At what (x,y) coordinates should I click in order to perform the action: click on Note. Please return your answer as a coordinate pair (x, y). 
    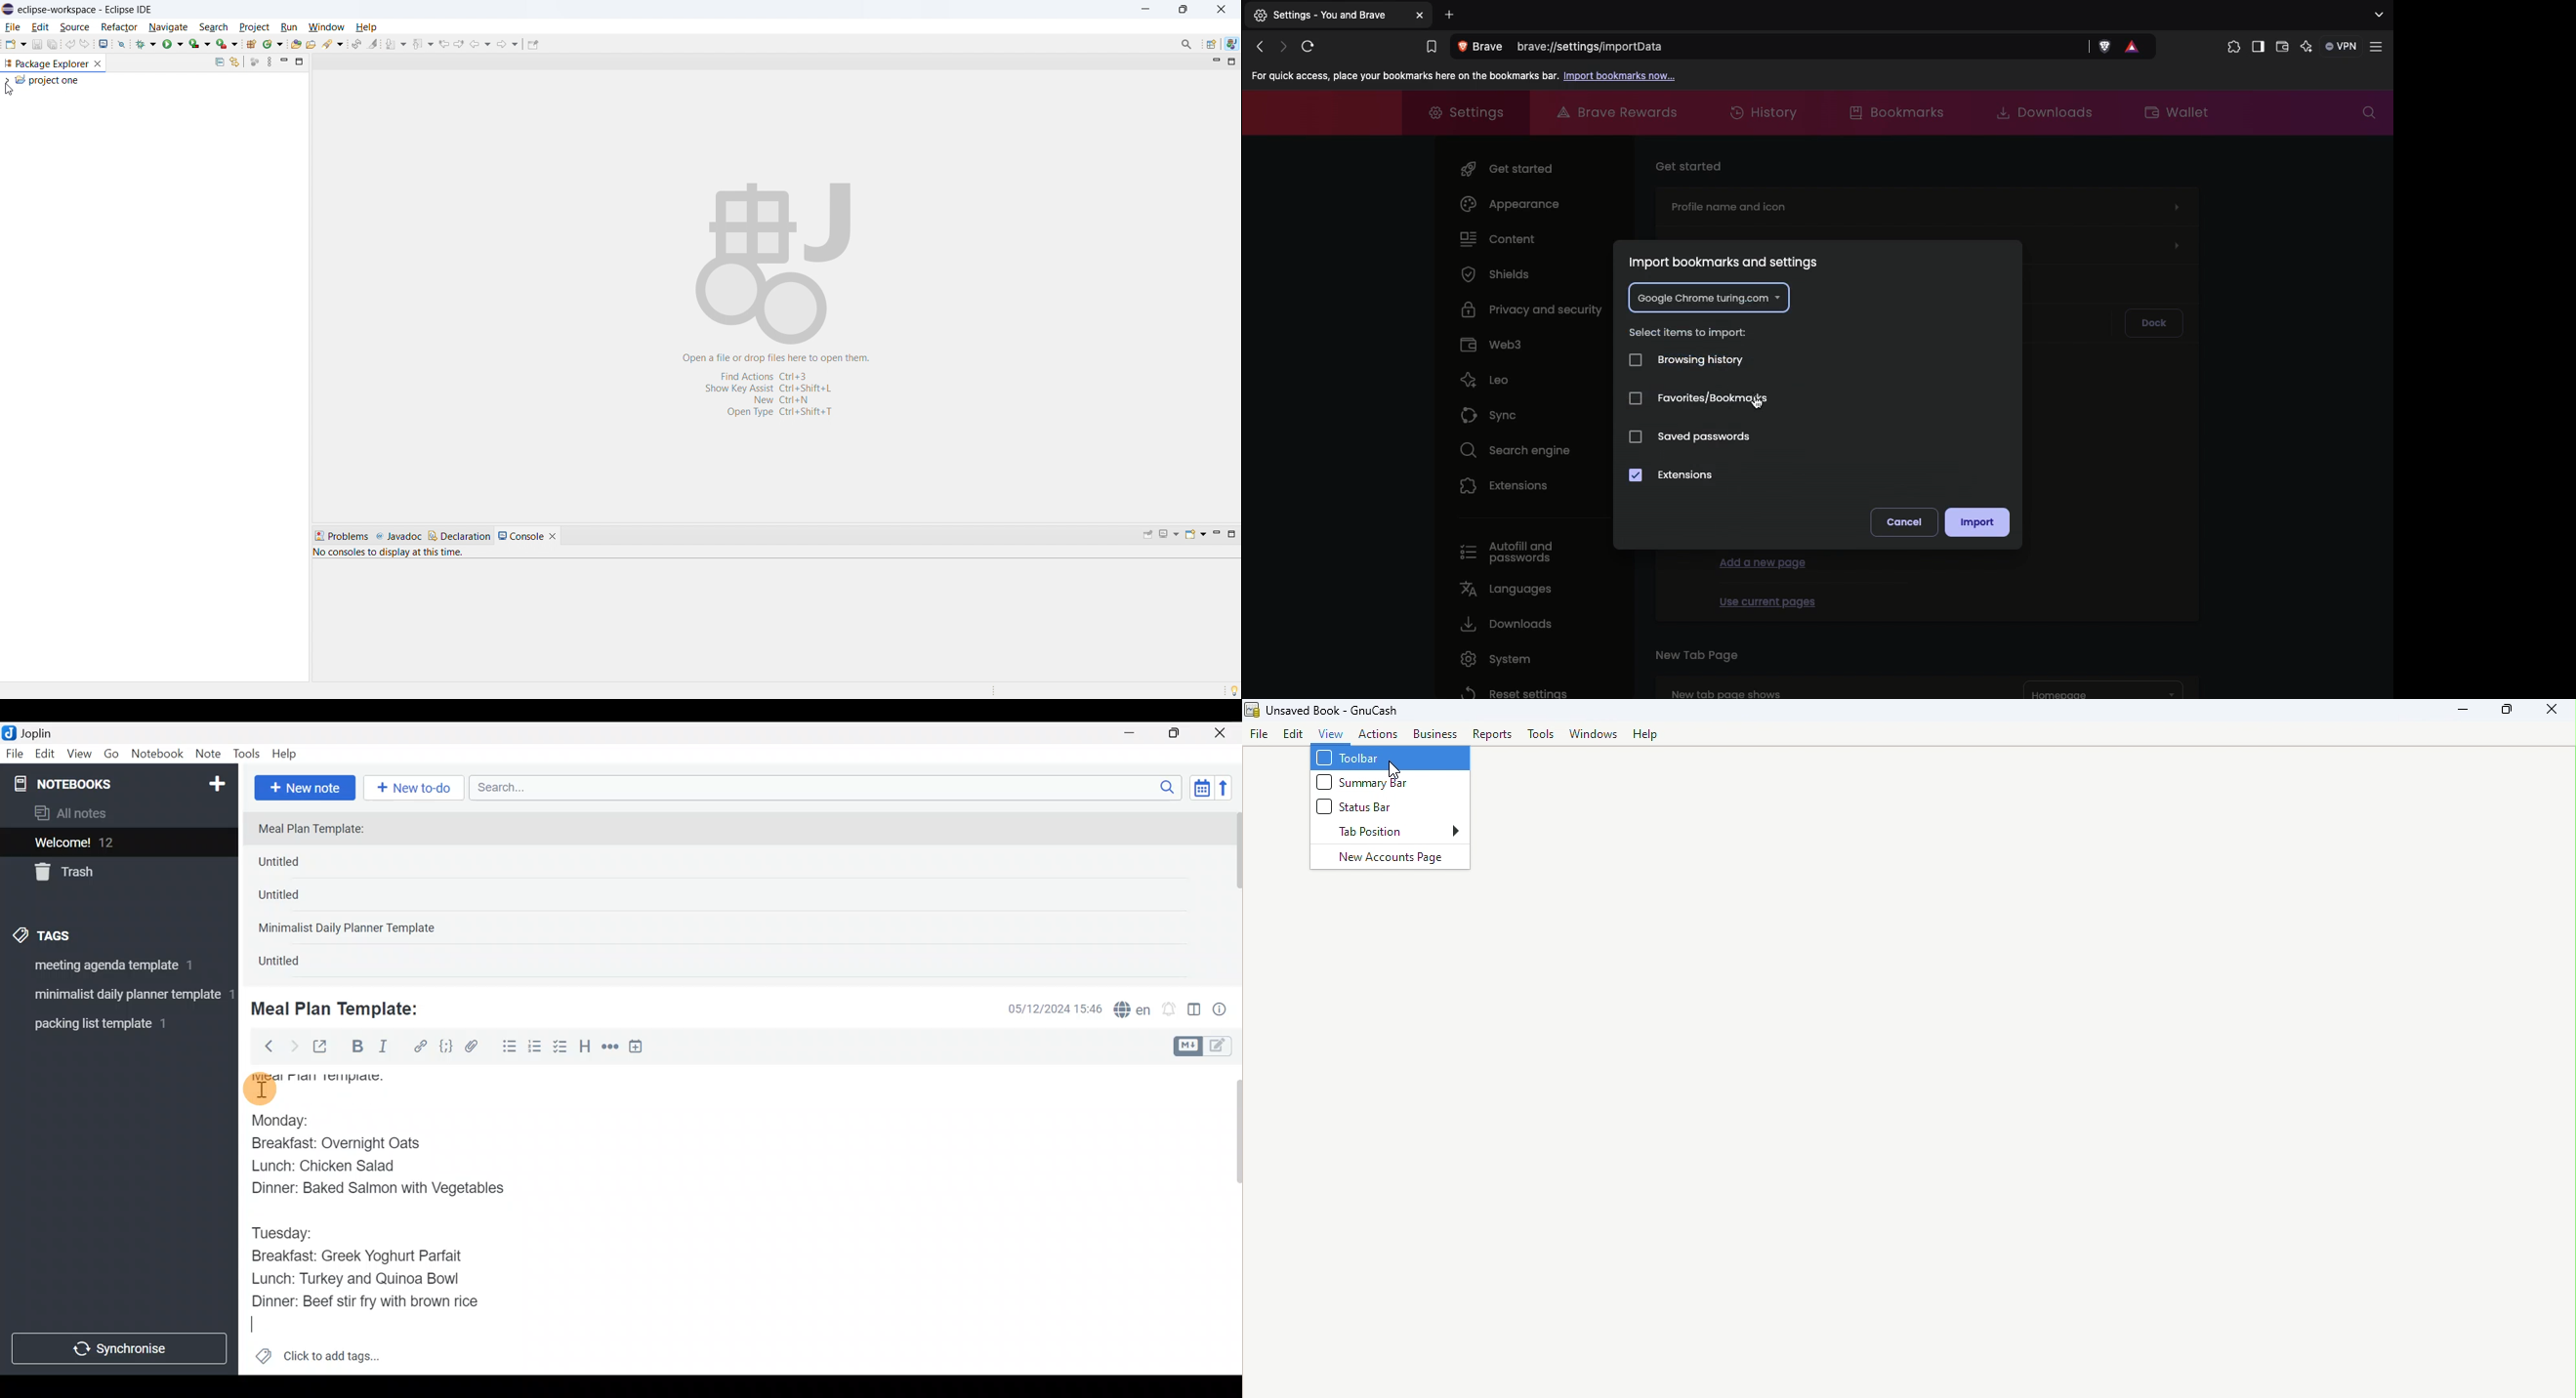
    Looking at the image, I should click on (211, 755).